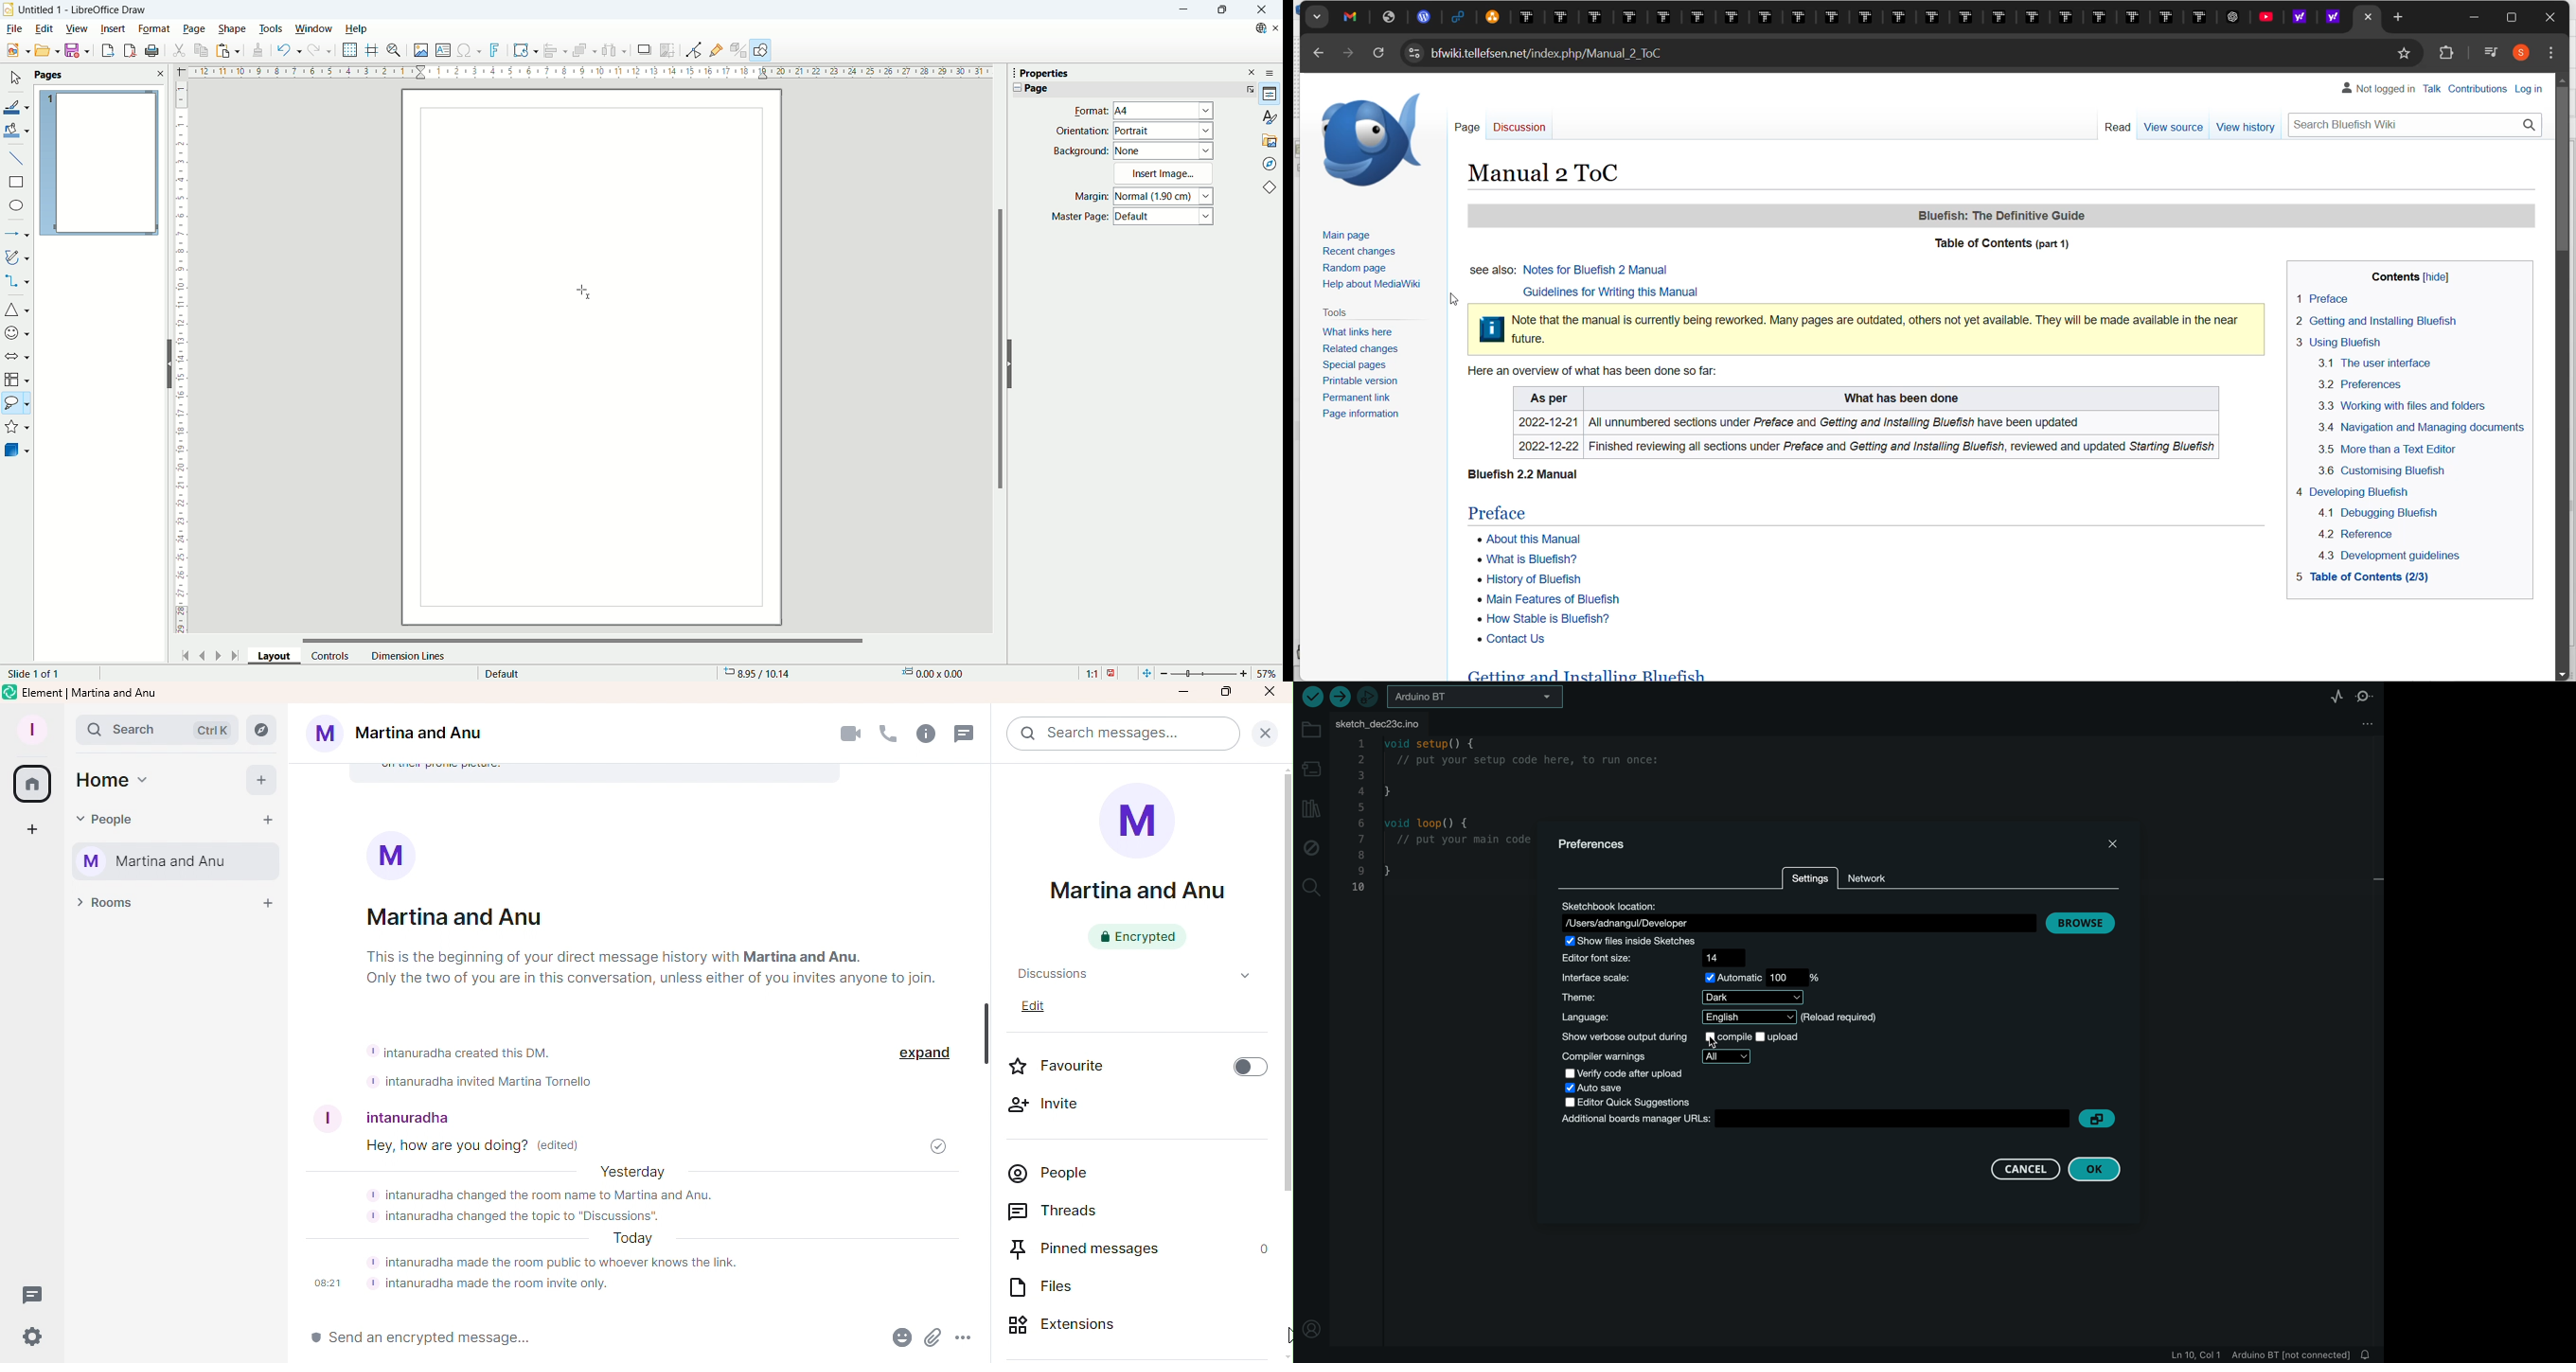 This screenshot has width=2576, height=1372. Describe the element at coordinates (849, 734) in the screenshot. I see `Video call` at that location.